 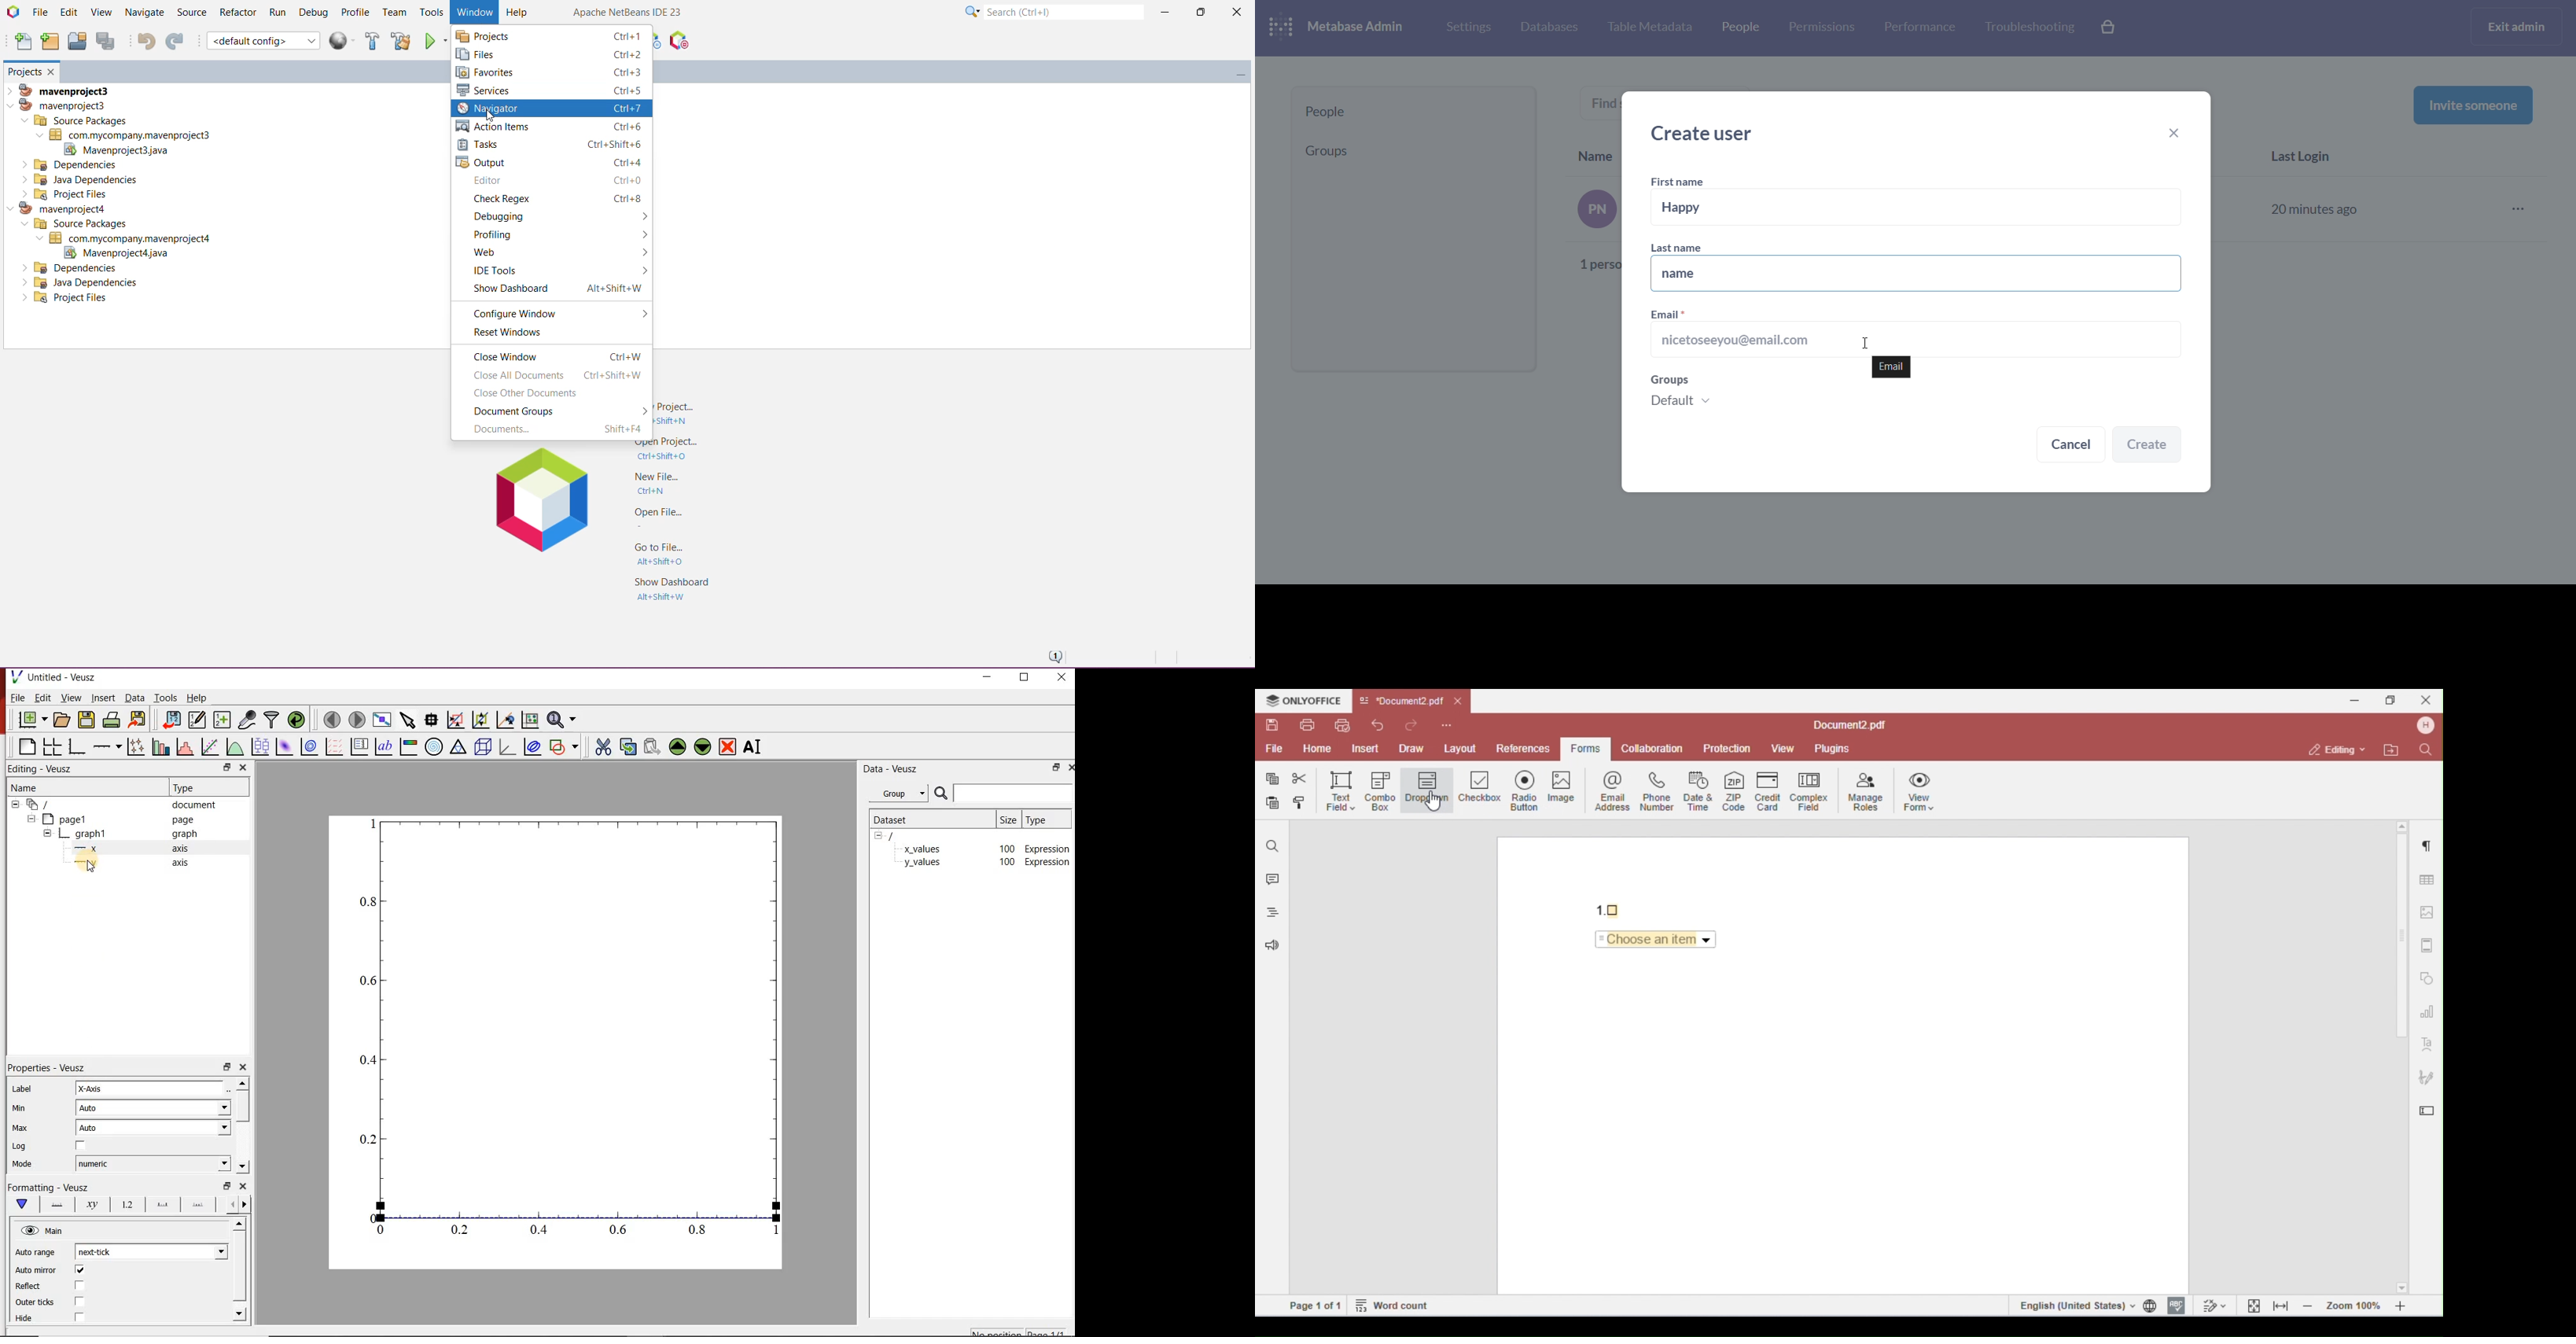 What do you see at coordinates (460, 749) in the screenshot?
I see `ternary graph` at bounding box center [460, 749].